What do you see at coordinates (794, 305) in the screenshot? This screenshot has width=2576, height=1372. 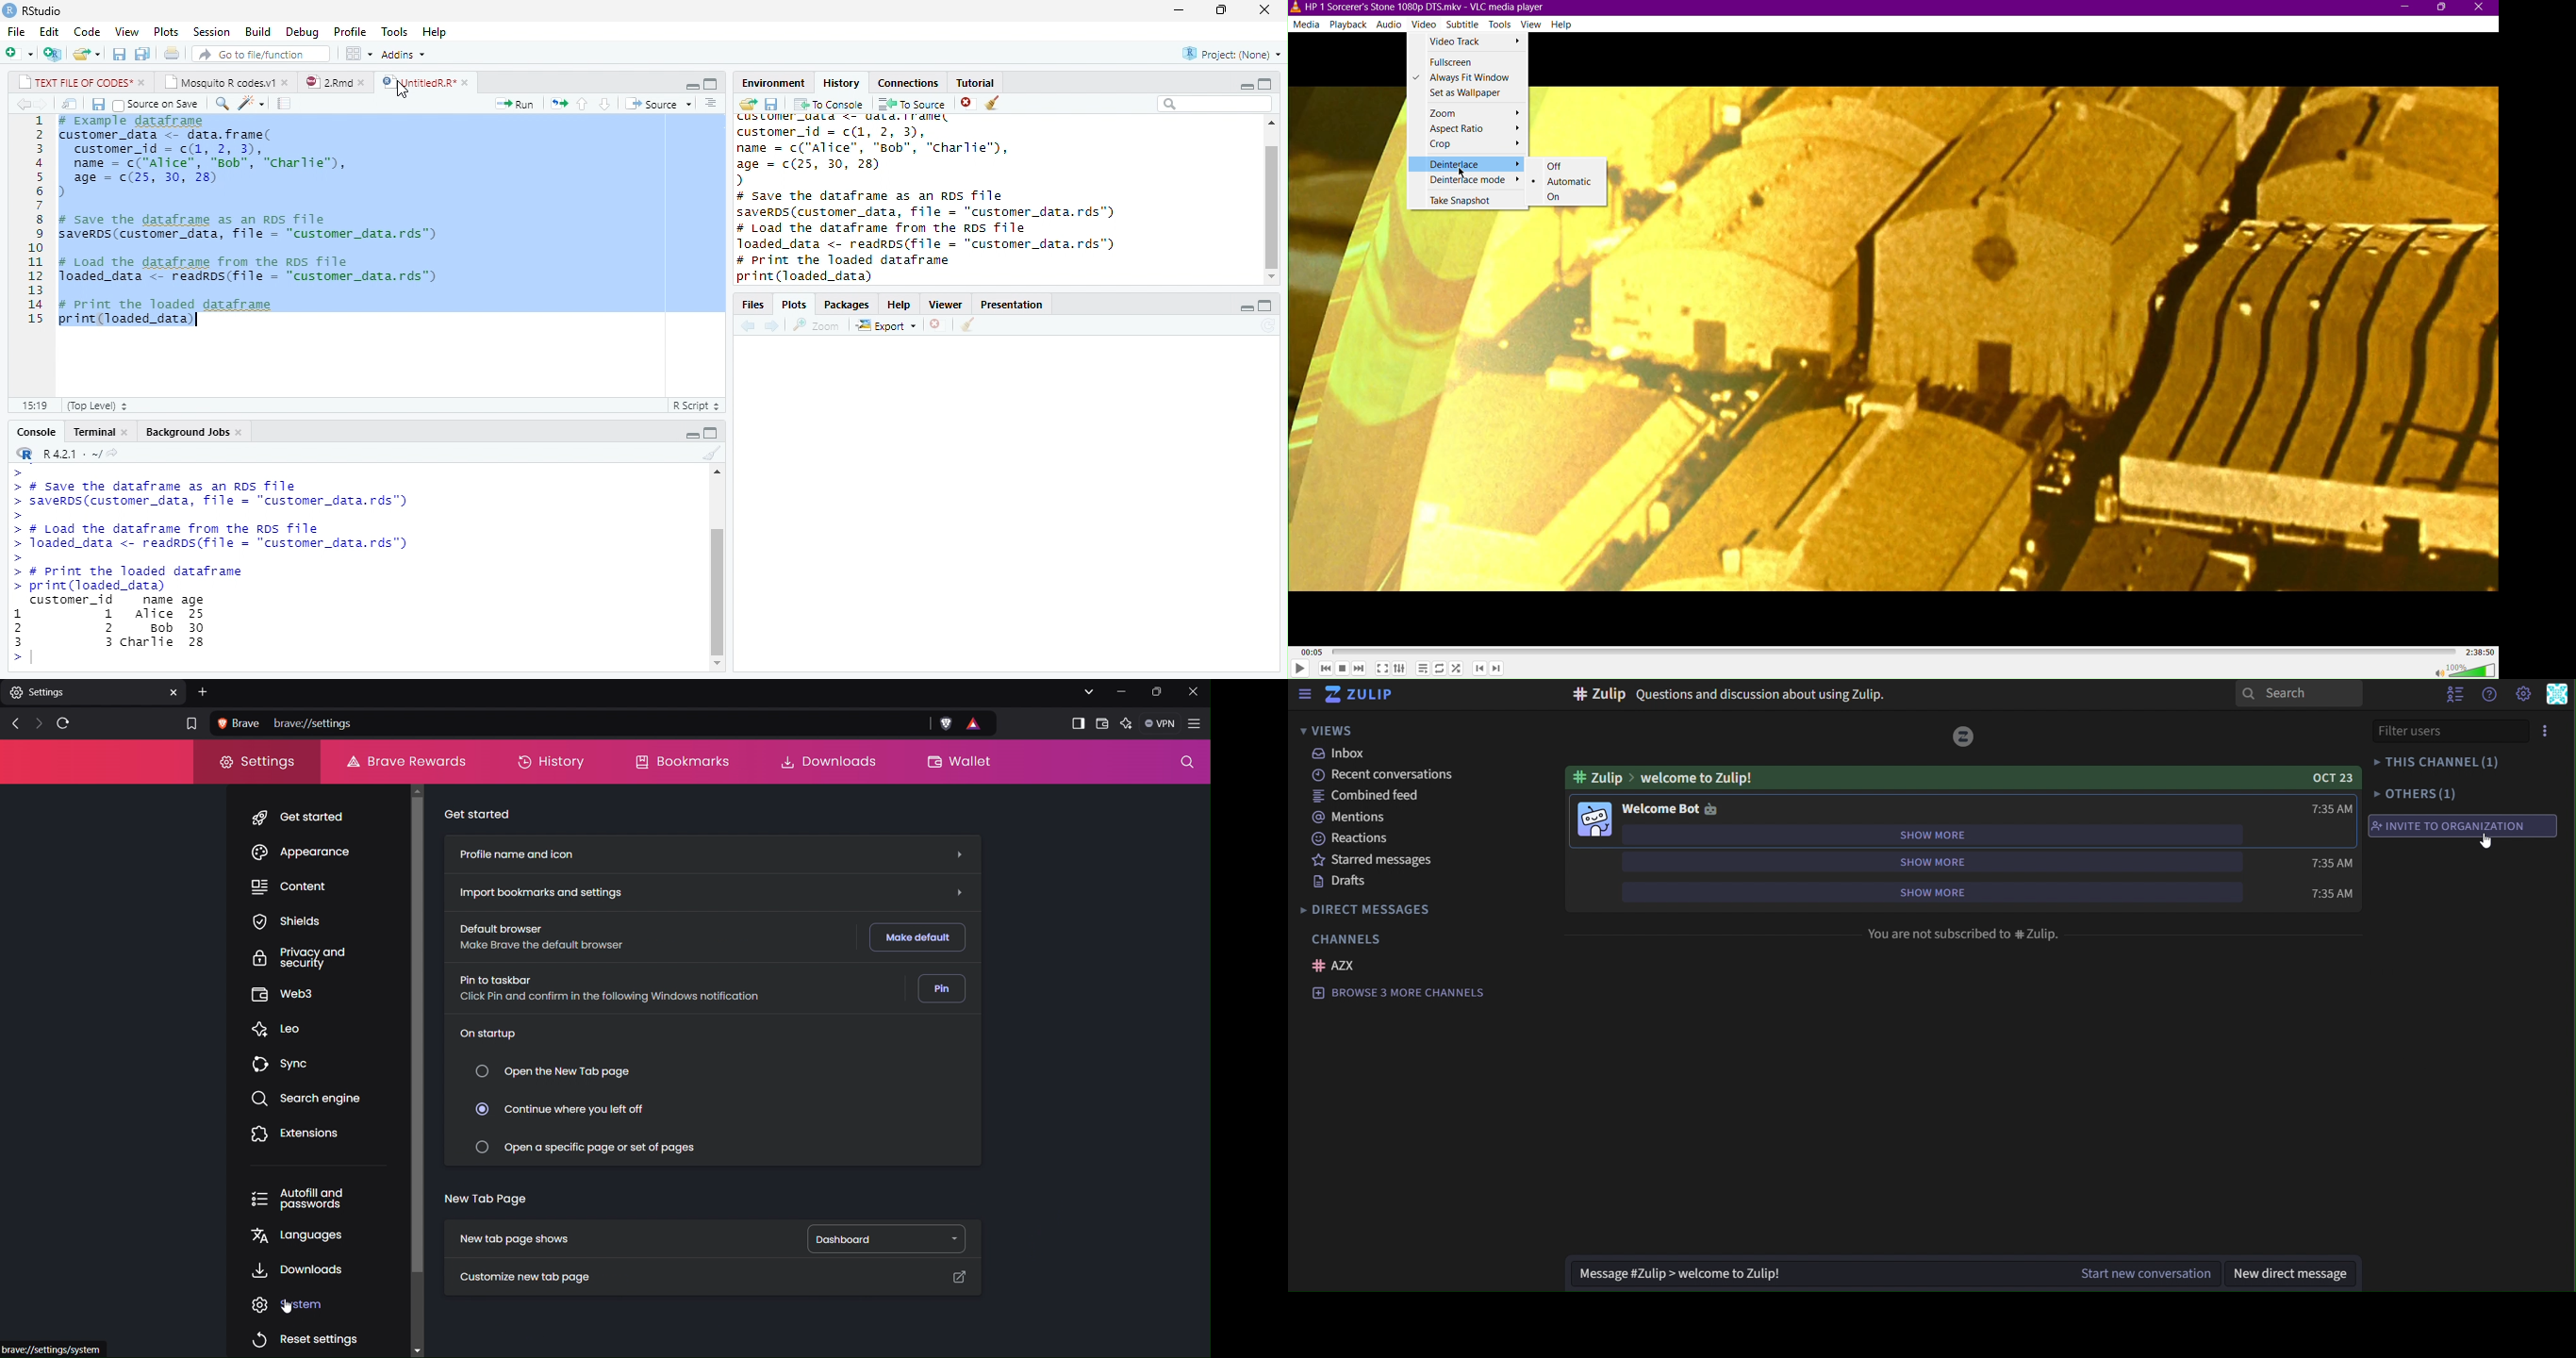 I see `Plots` at bounding box center [794, 305].